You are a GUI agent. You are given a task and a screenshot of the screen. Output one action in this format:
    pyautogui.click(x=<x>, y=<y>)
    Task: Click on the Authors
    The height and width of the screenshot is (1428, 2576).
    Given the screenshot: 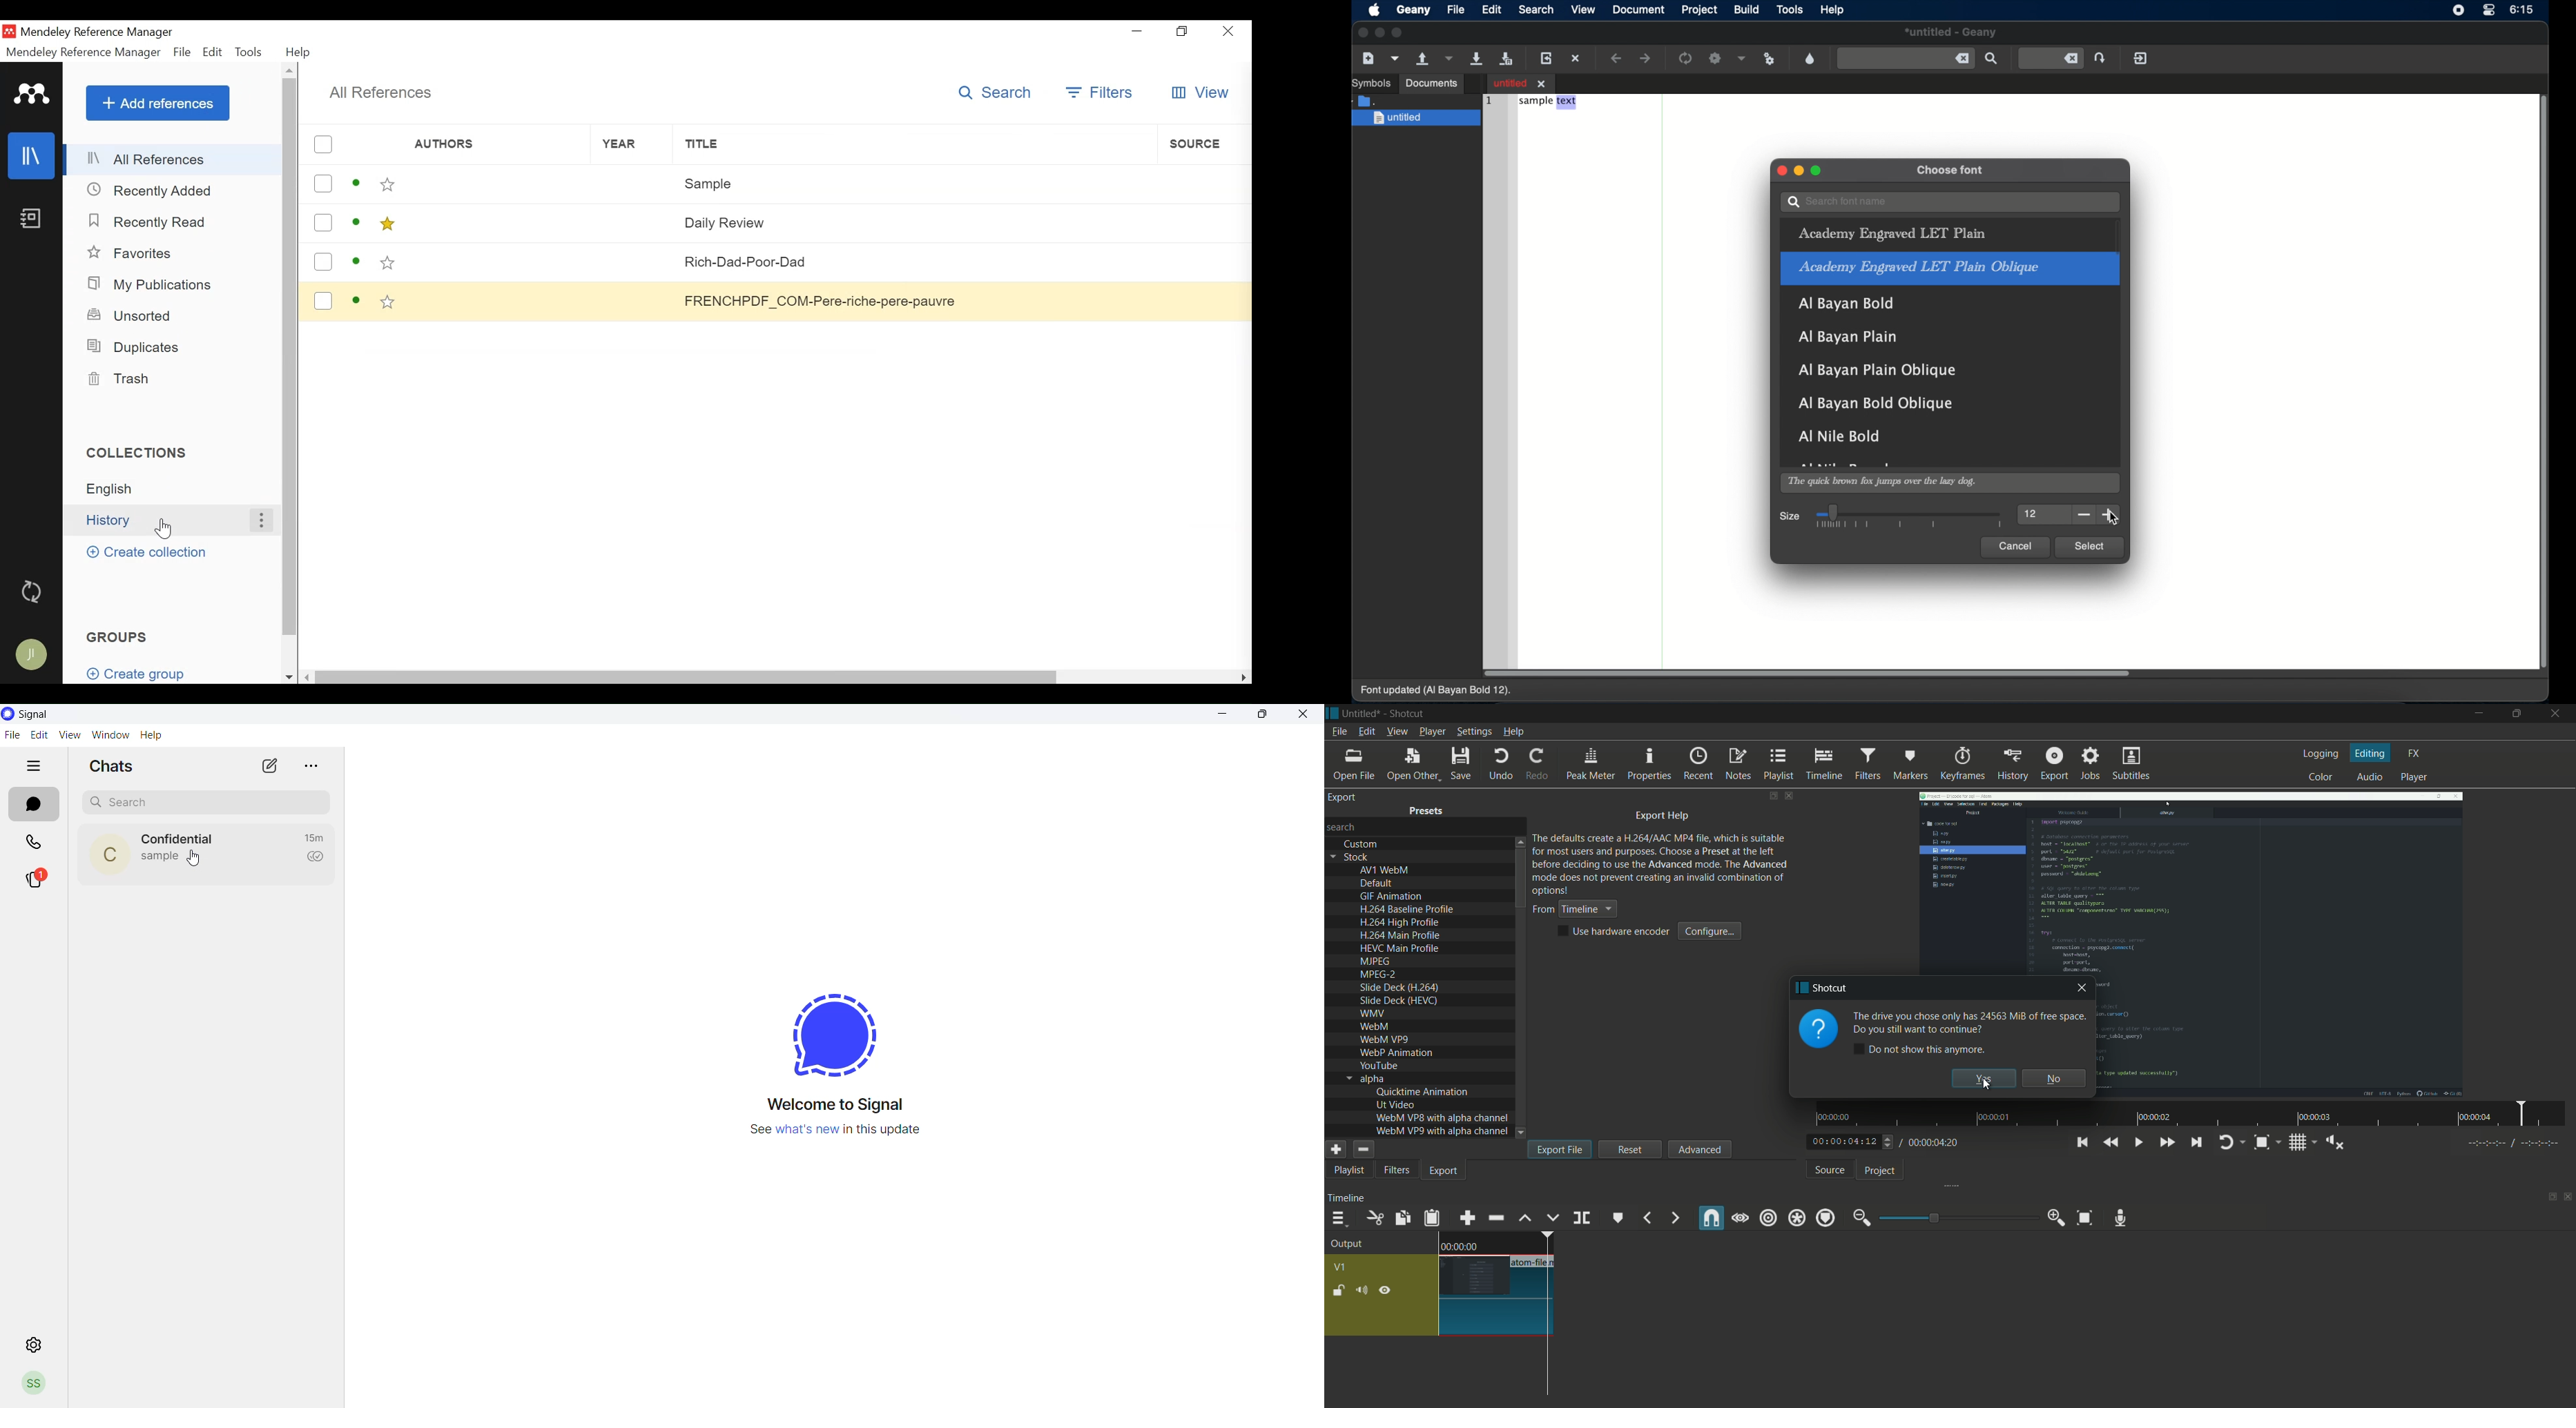 What is the action you would take?
    pyautogui.click(x=495, y=262)
    